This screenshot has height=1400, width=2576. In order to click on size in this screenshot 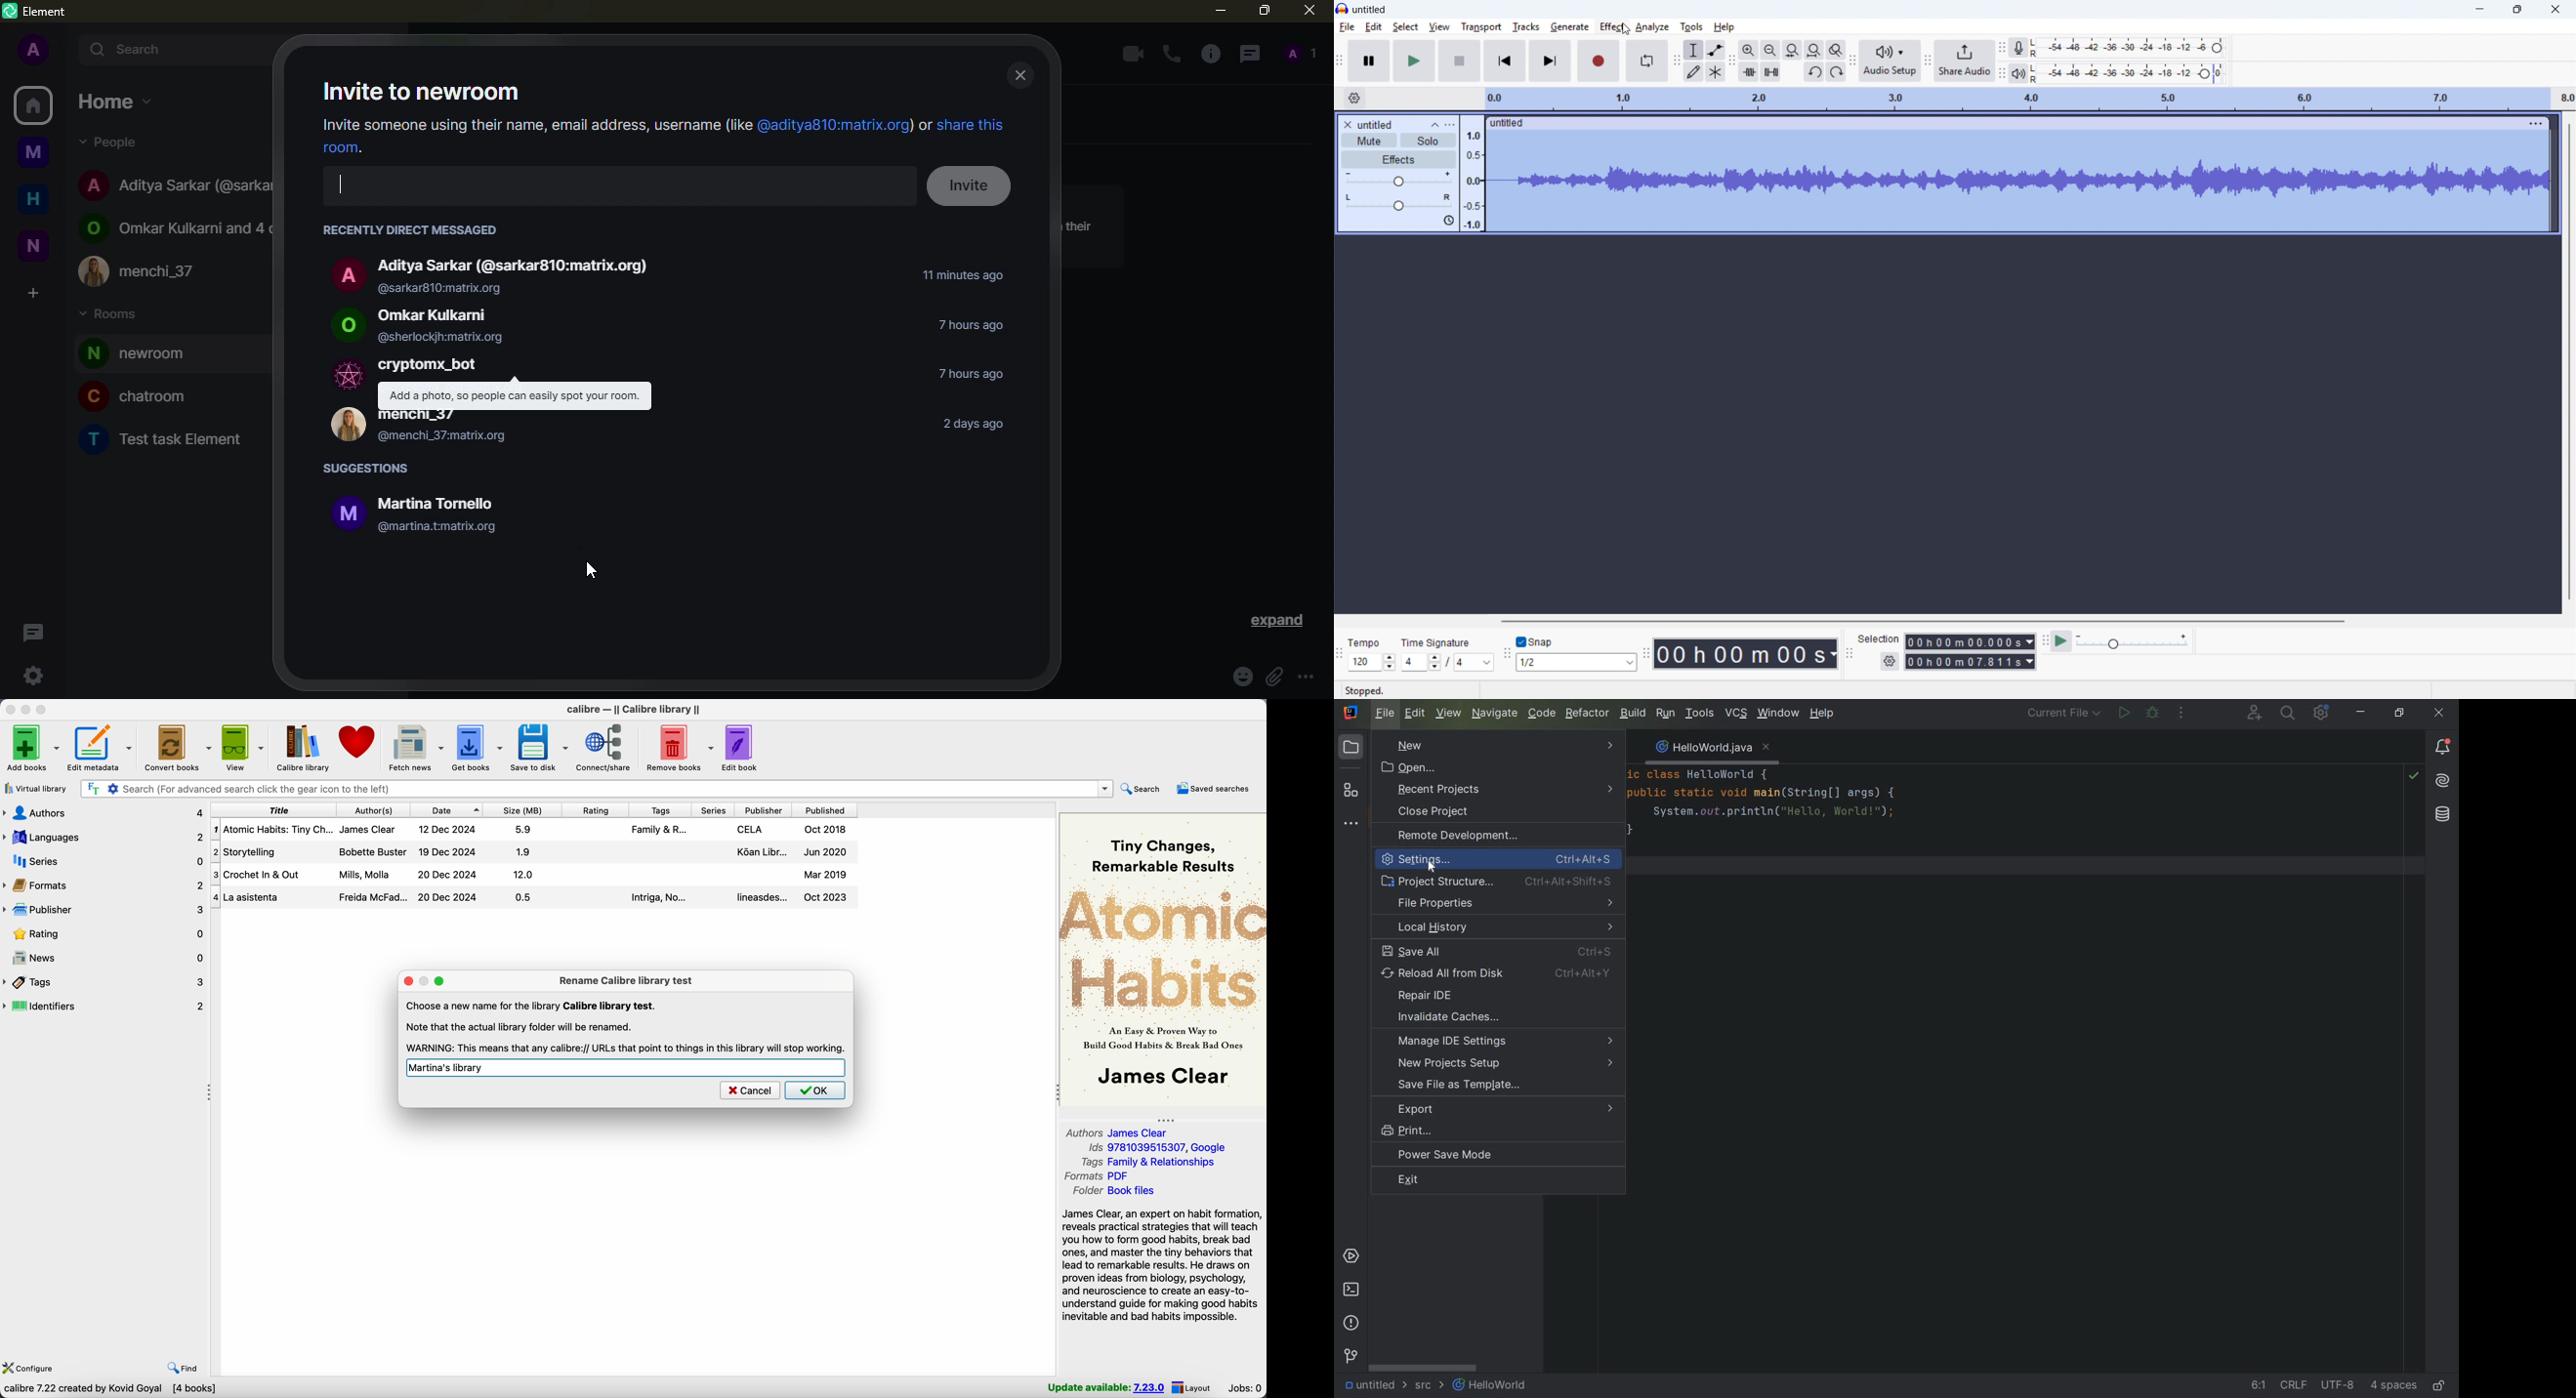, I will do `click(523, 809)`.